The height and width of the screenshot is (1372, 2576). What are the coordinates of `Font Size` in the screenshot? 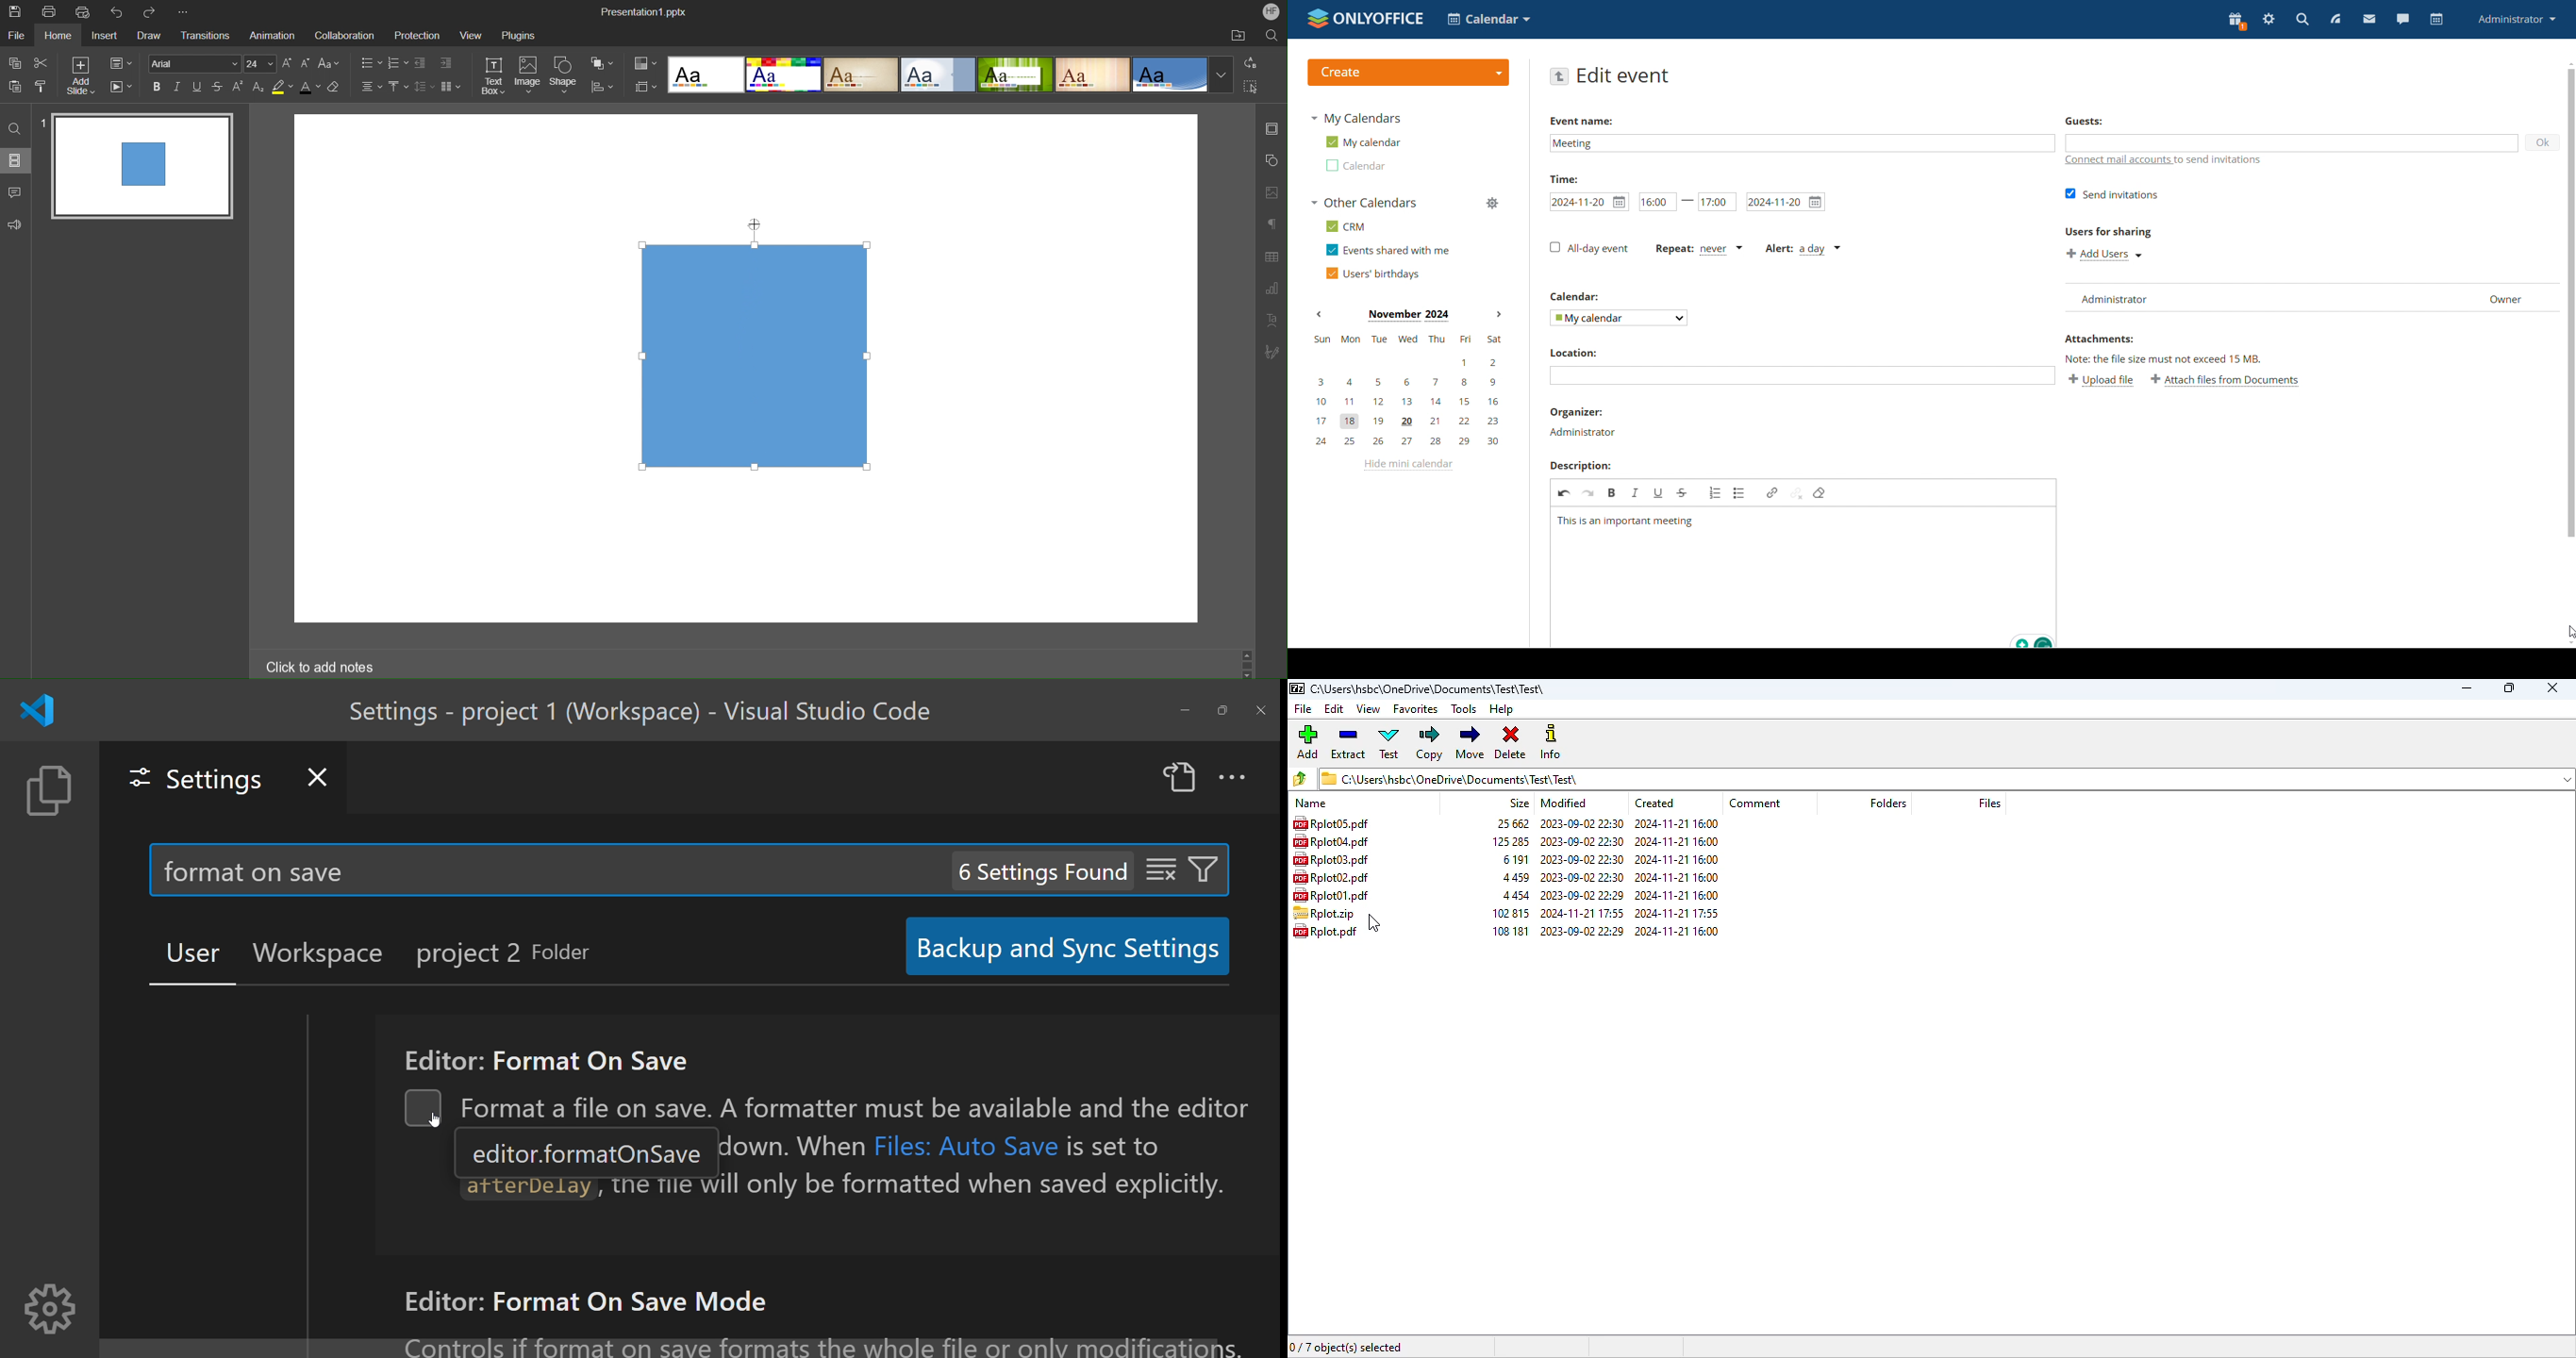 It's located at (260, 65).